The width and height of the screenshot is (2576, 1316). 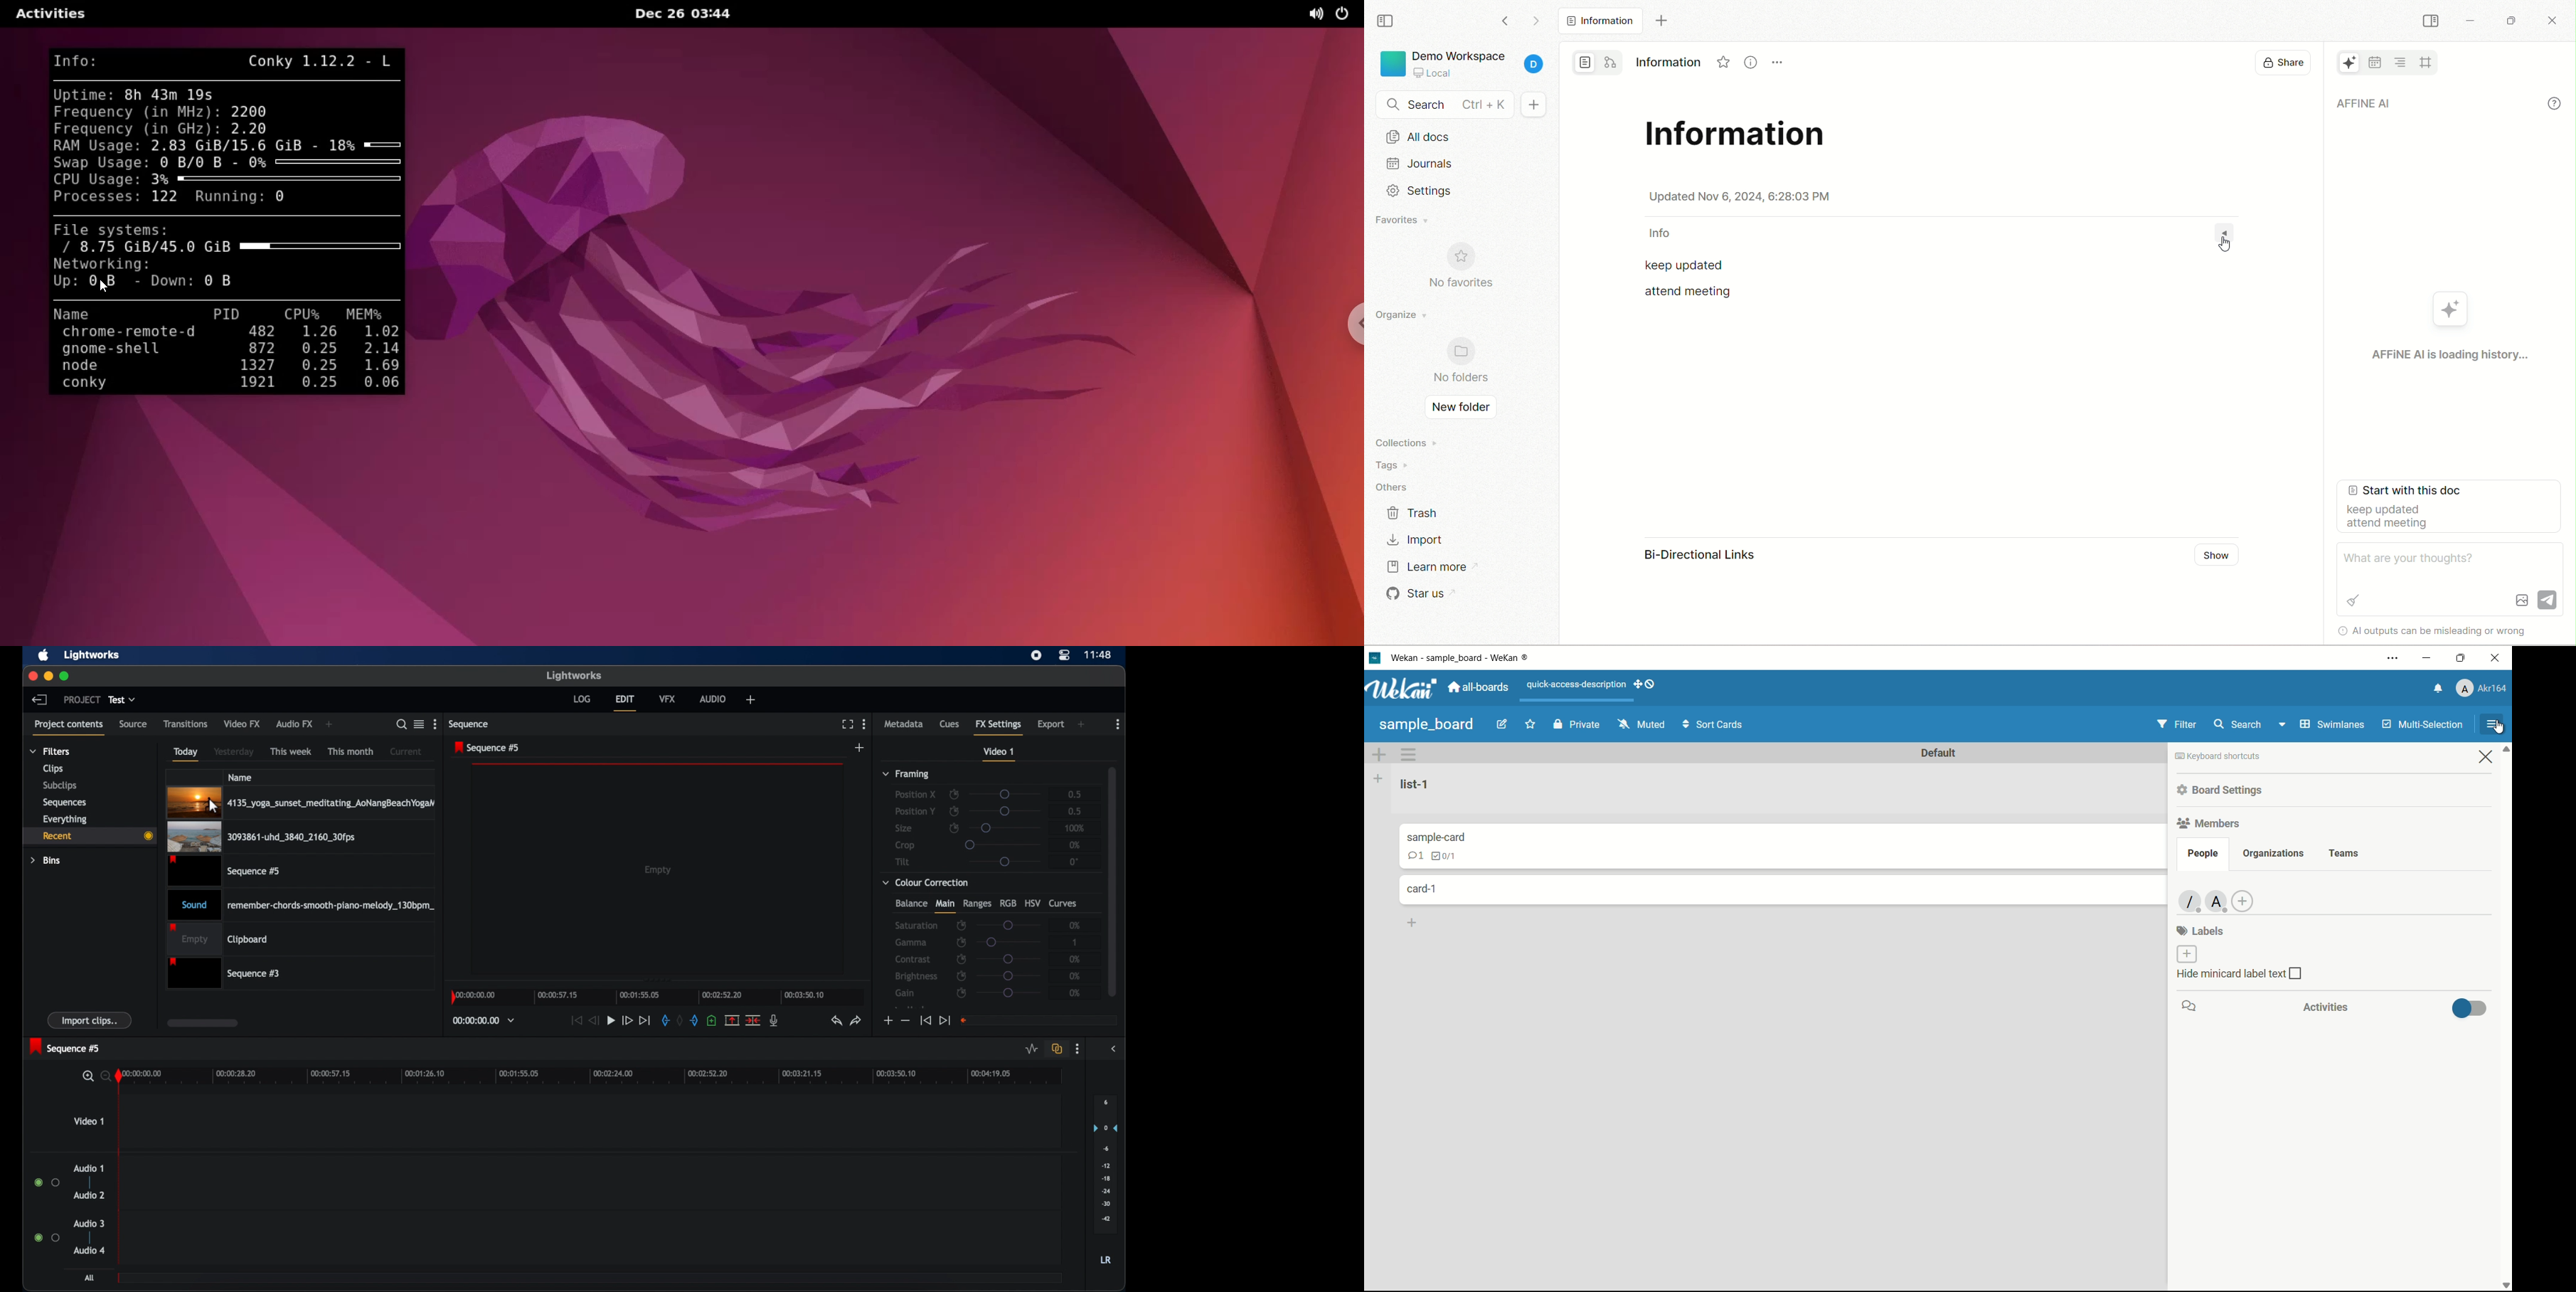 I want to click on 0%, so click(x=1076, y=976).